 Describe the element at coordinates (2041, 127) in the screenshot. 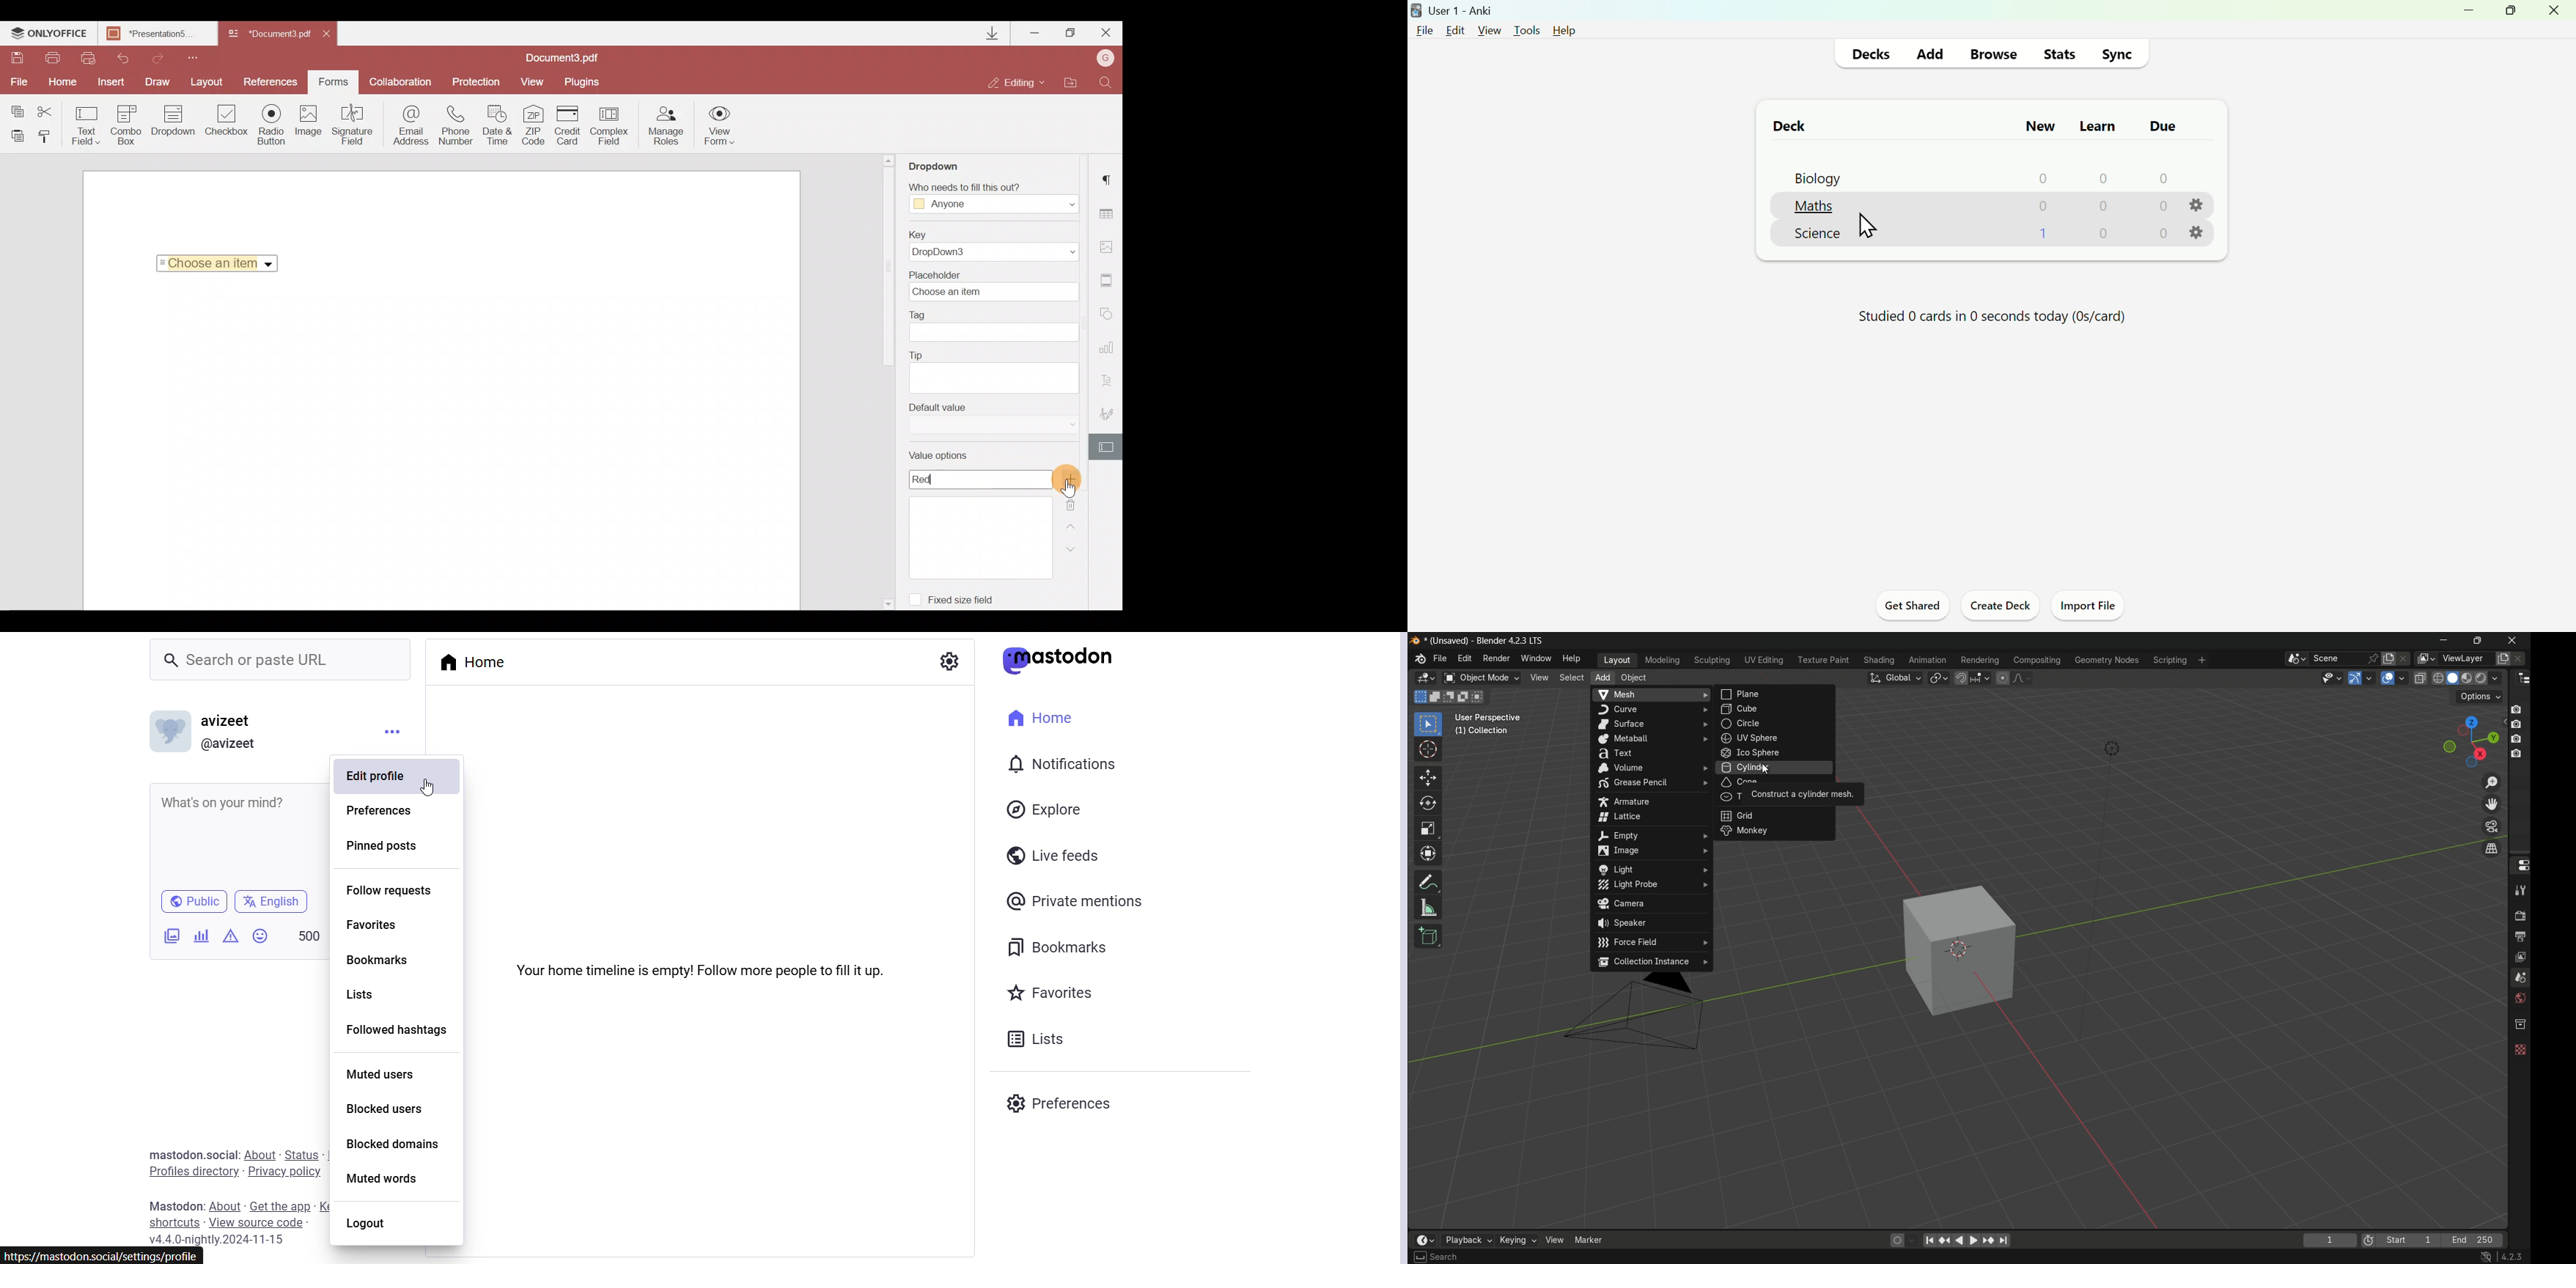

I see `New` at that location.